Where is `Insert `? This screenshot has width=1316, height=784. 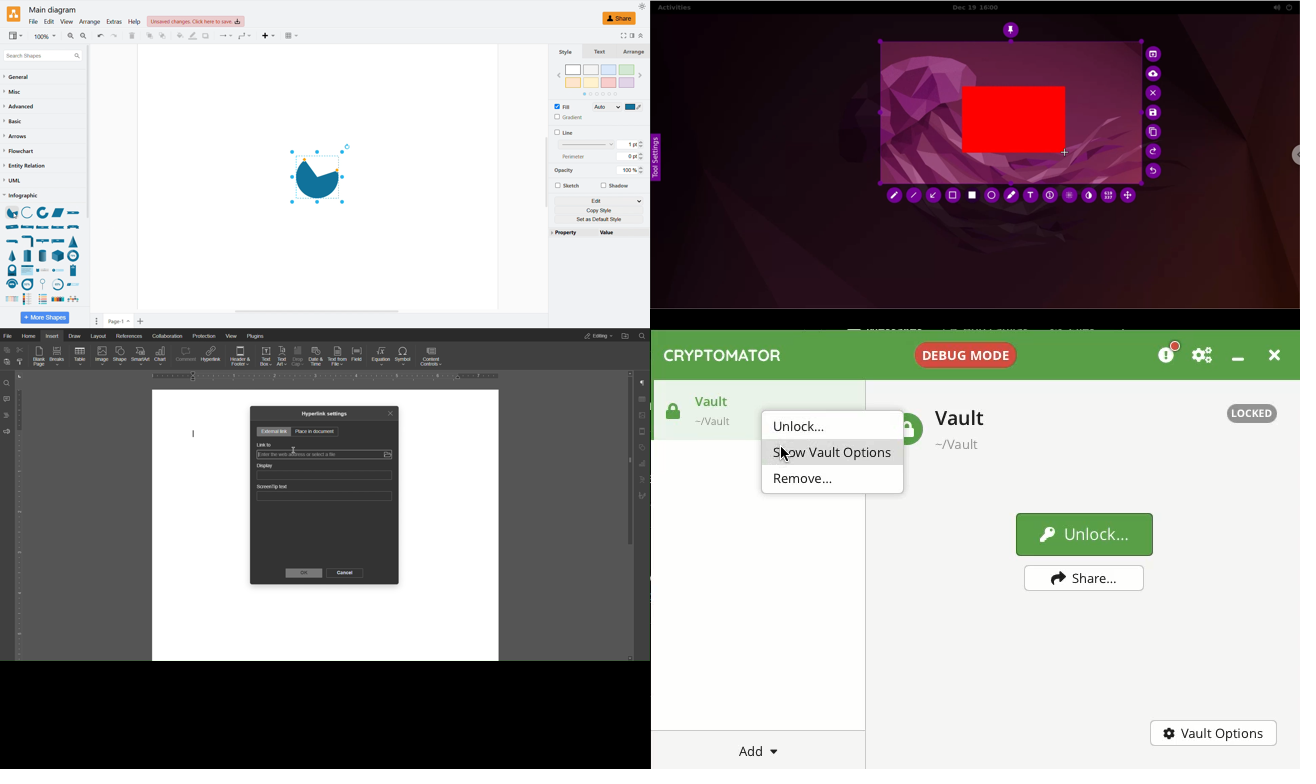 Insert  is located at coordinates (269, 35).